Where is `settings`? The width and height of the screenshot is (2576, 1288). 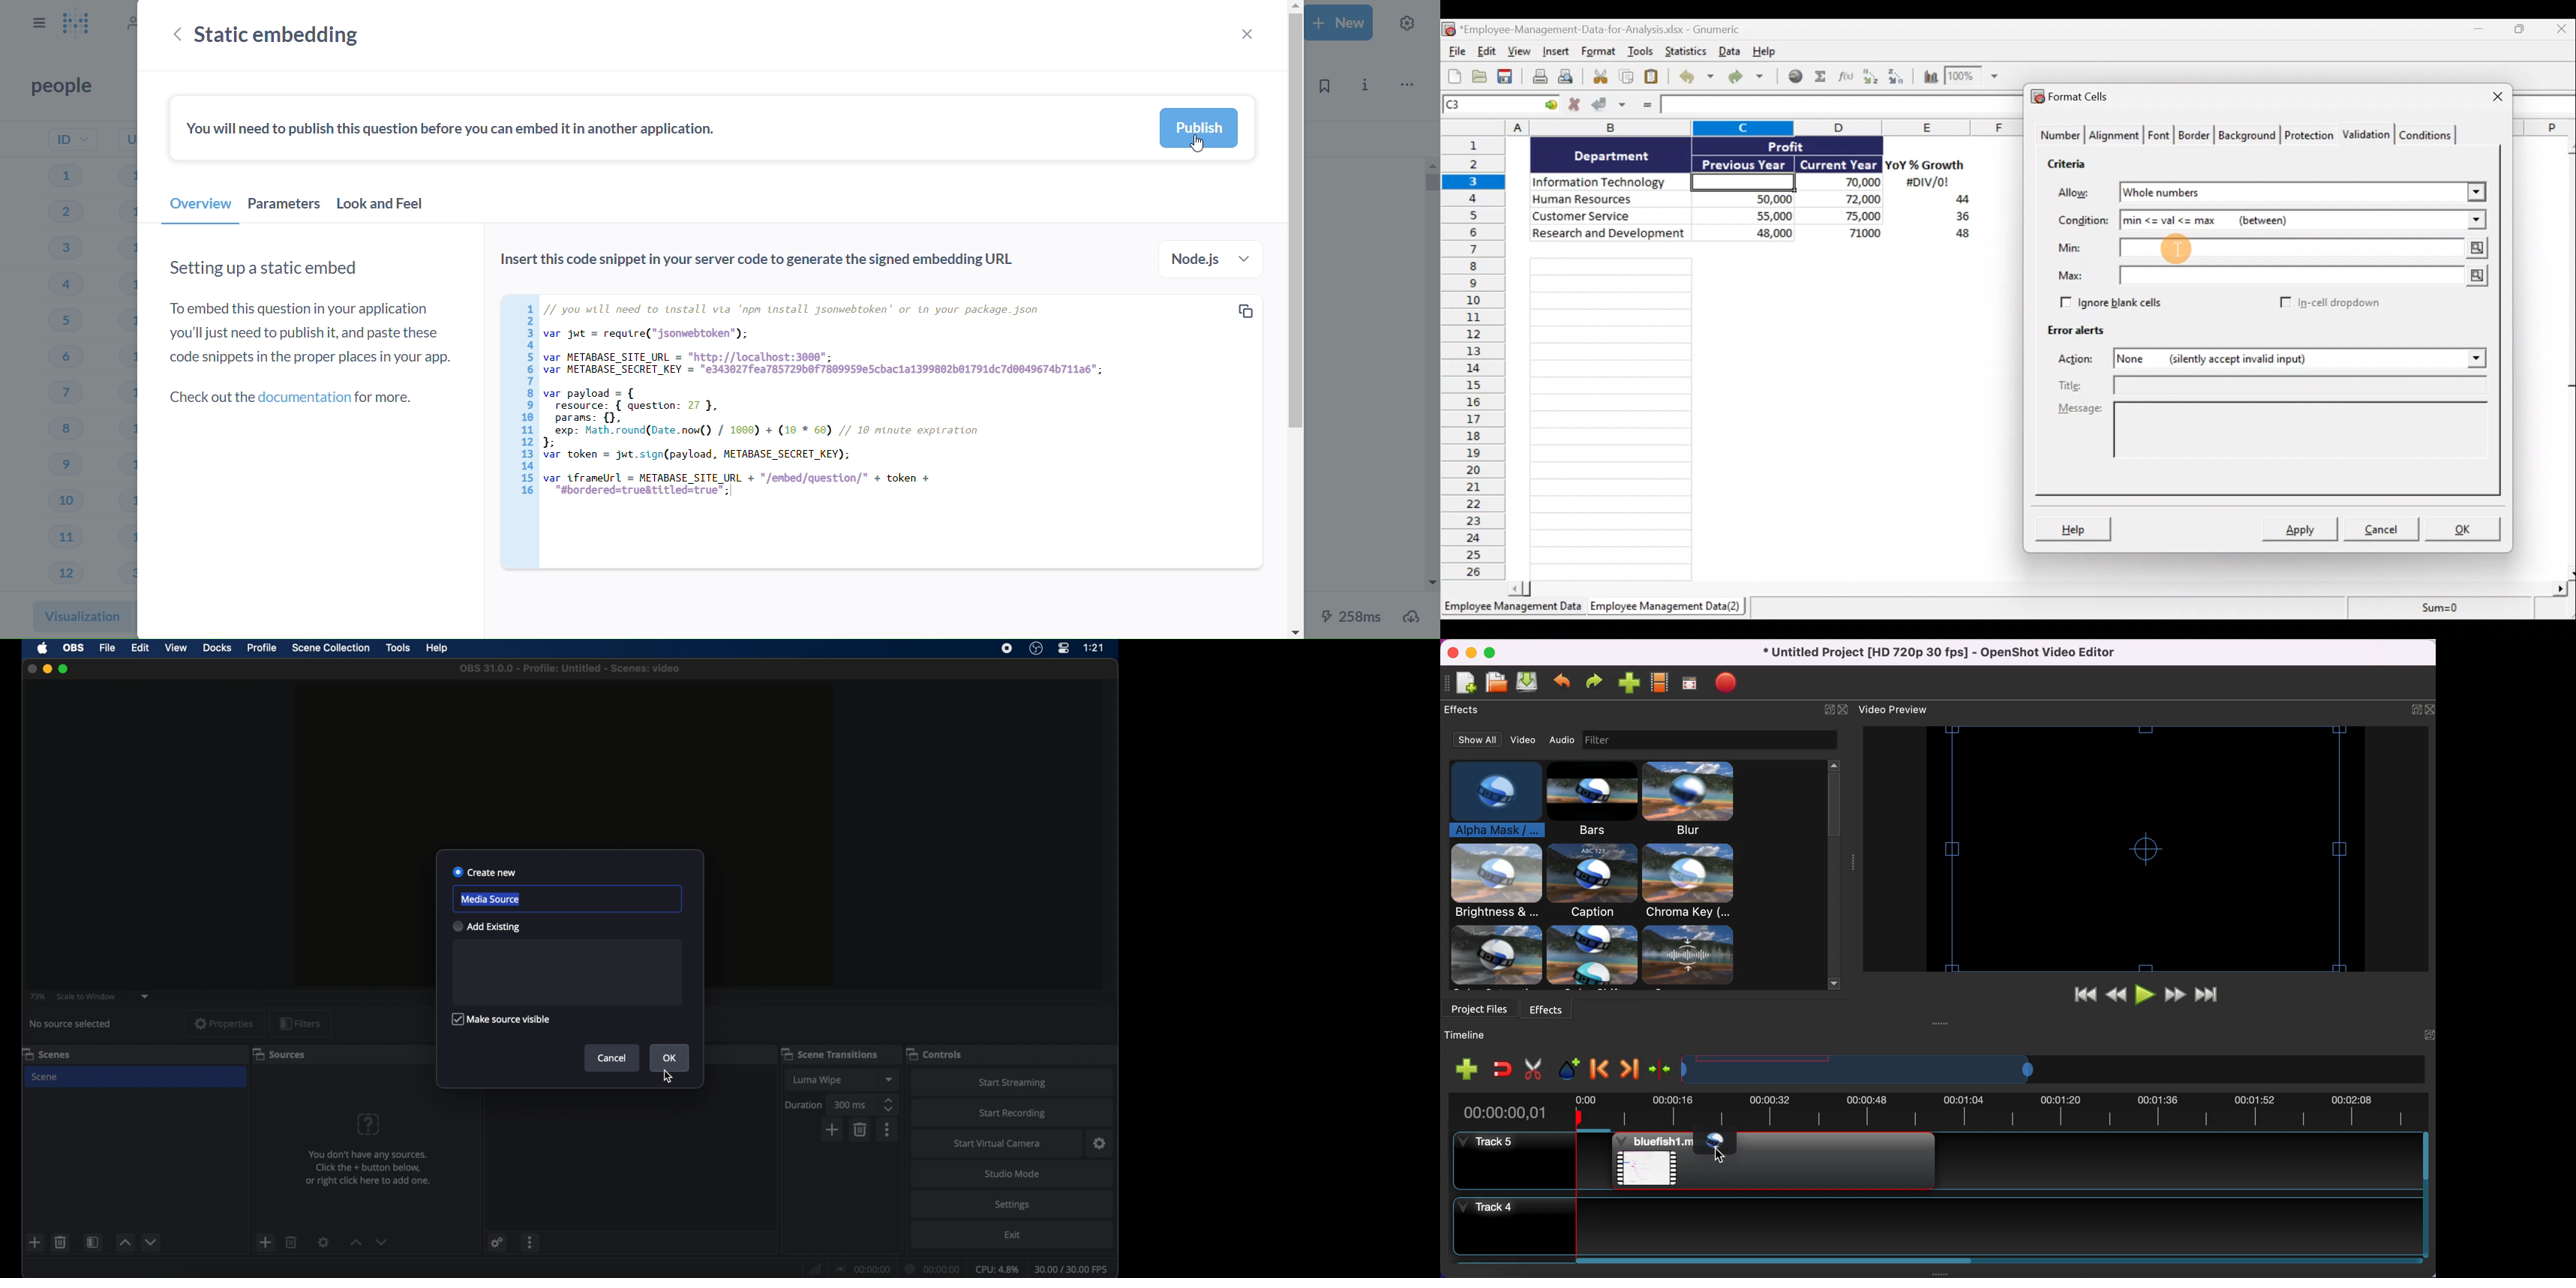
settings is located at coordinates (323, 1242).